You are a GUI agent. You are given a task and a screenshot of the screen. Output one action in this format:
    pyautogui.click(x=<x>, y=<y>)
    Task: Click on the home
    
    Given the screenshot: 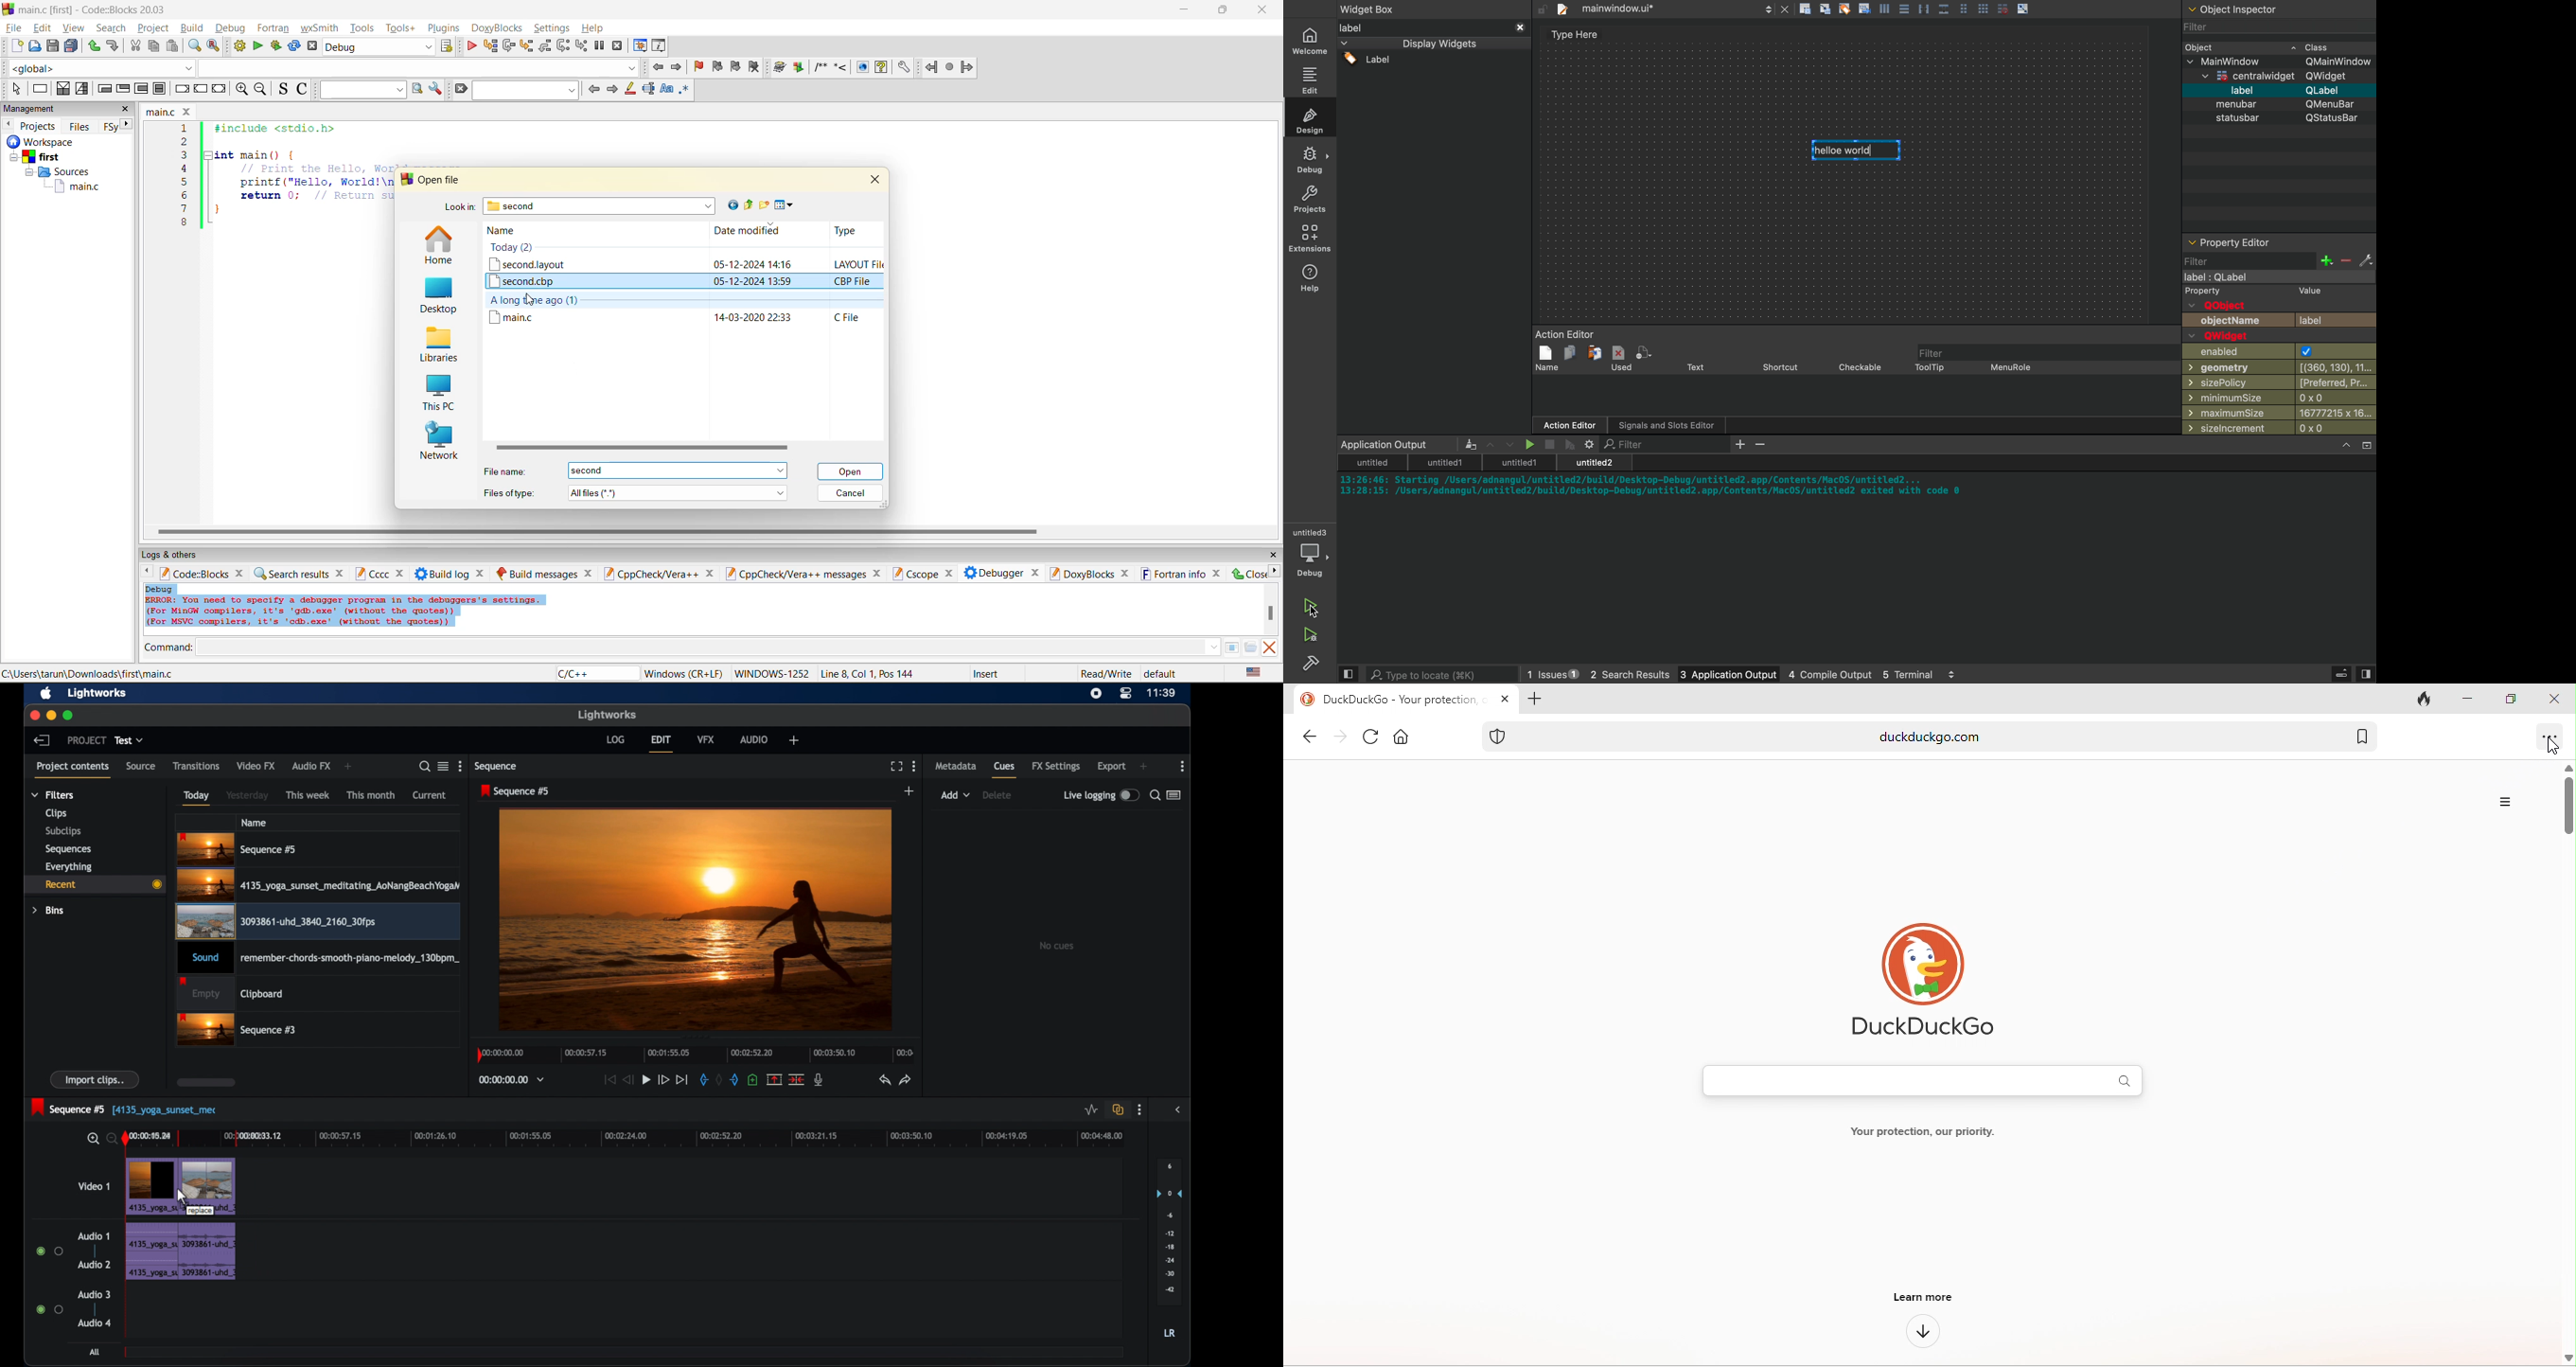 What is the action you would take?
    pyautogui.click(x=439, y=246)
    